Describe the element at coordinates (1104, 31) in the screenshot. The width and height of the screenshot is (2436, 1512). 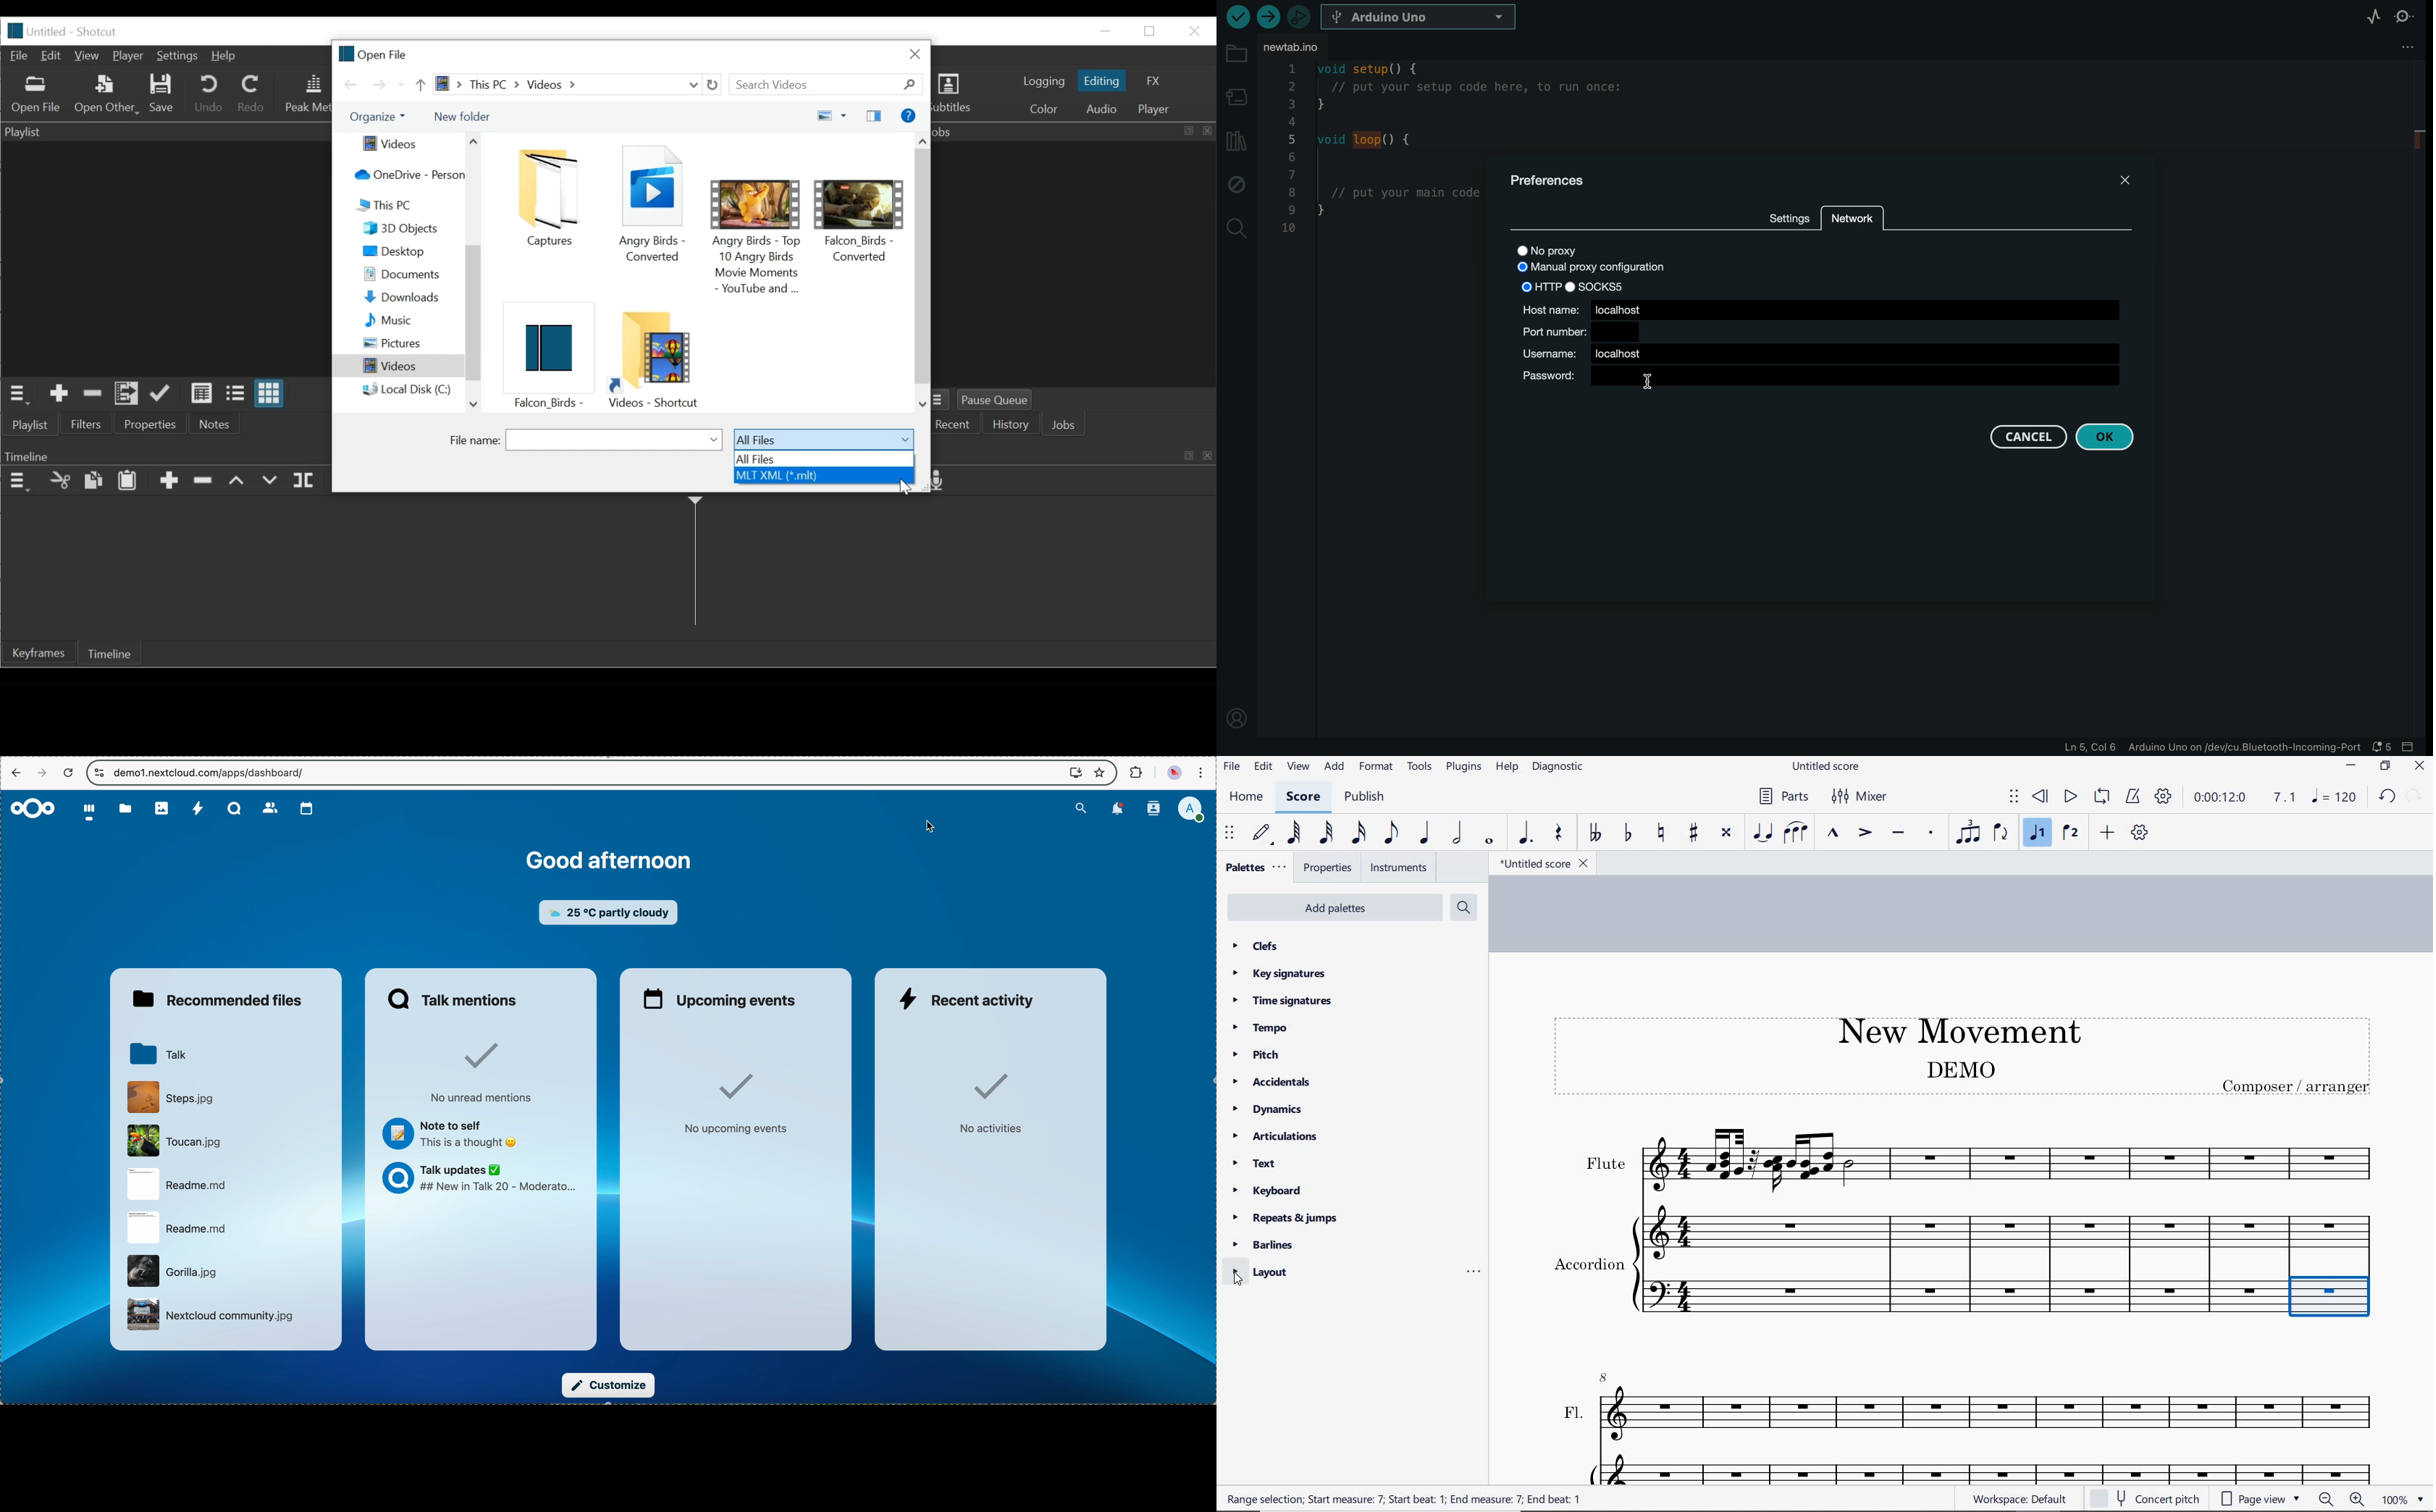
I see `minimize` at that location.